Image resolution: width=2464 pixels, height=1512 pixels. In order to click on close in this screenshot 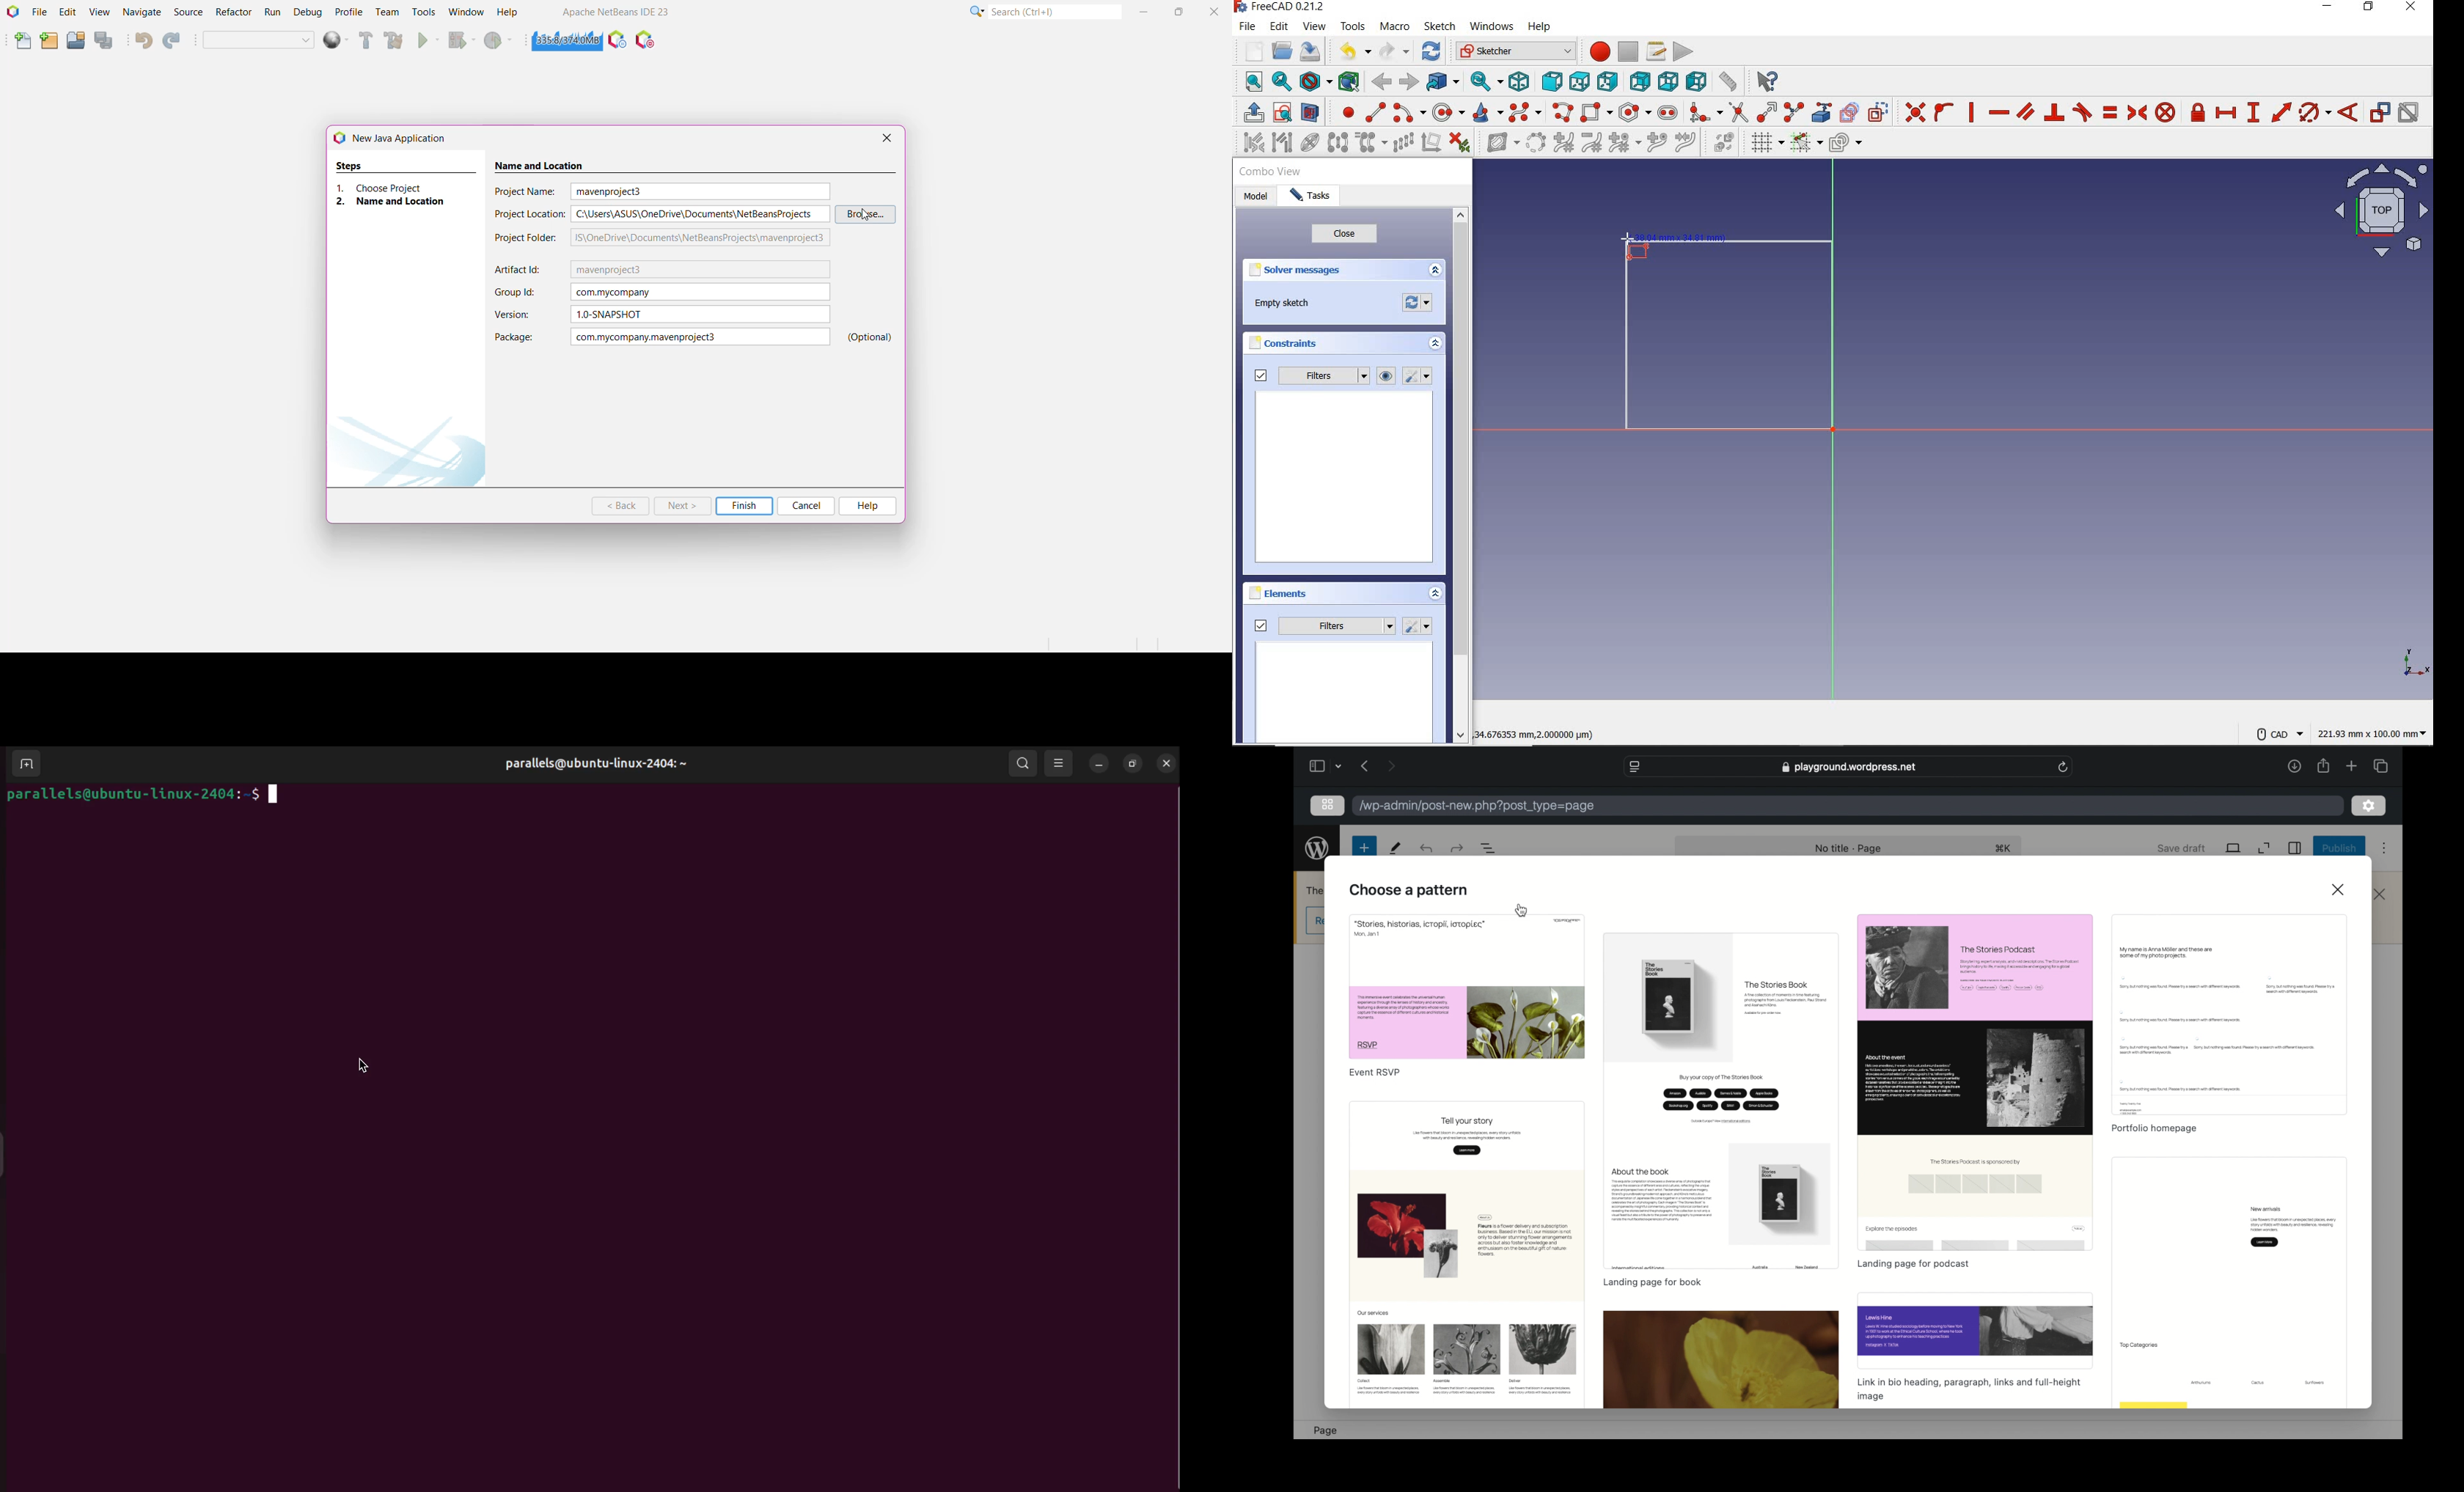, I will do `click(2340, 889)`.